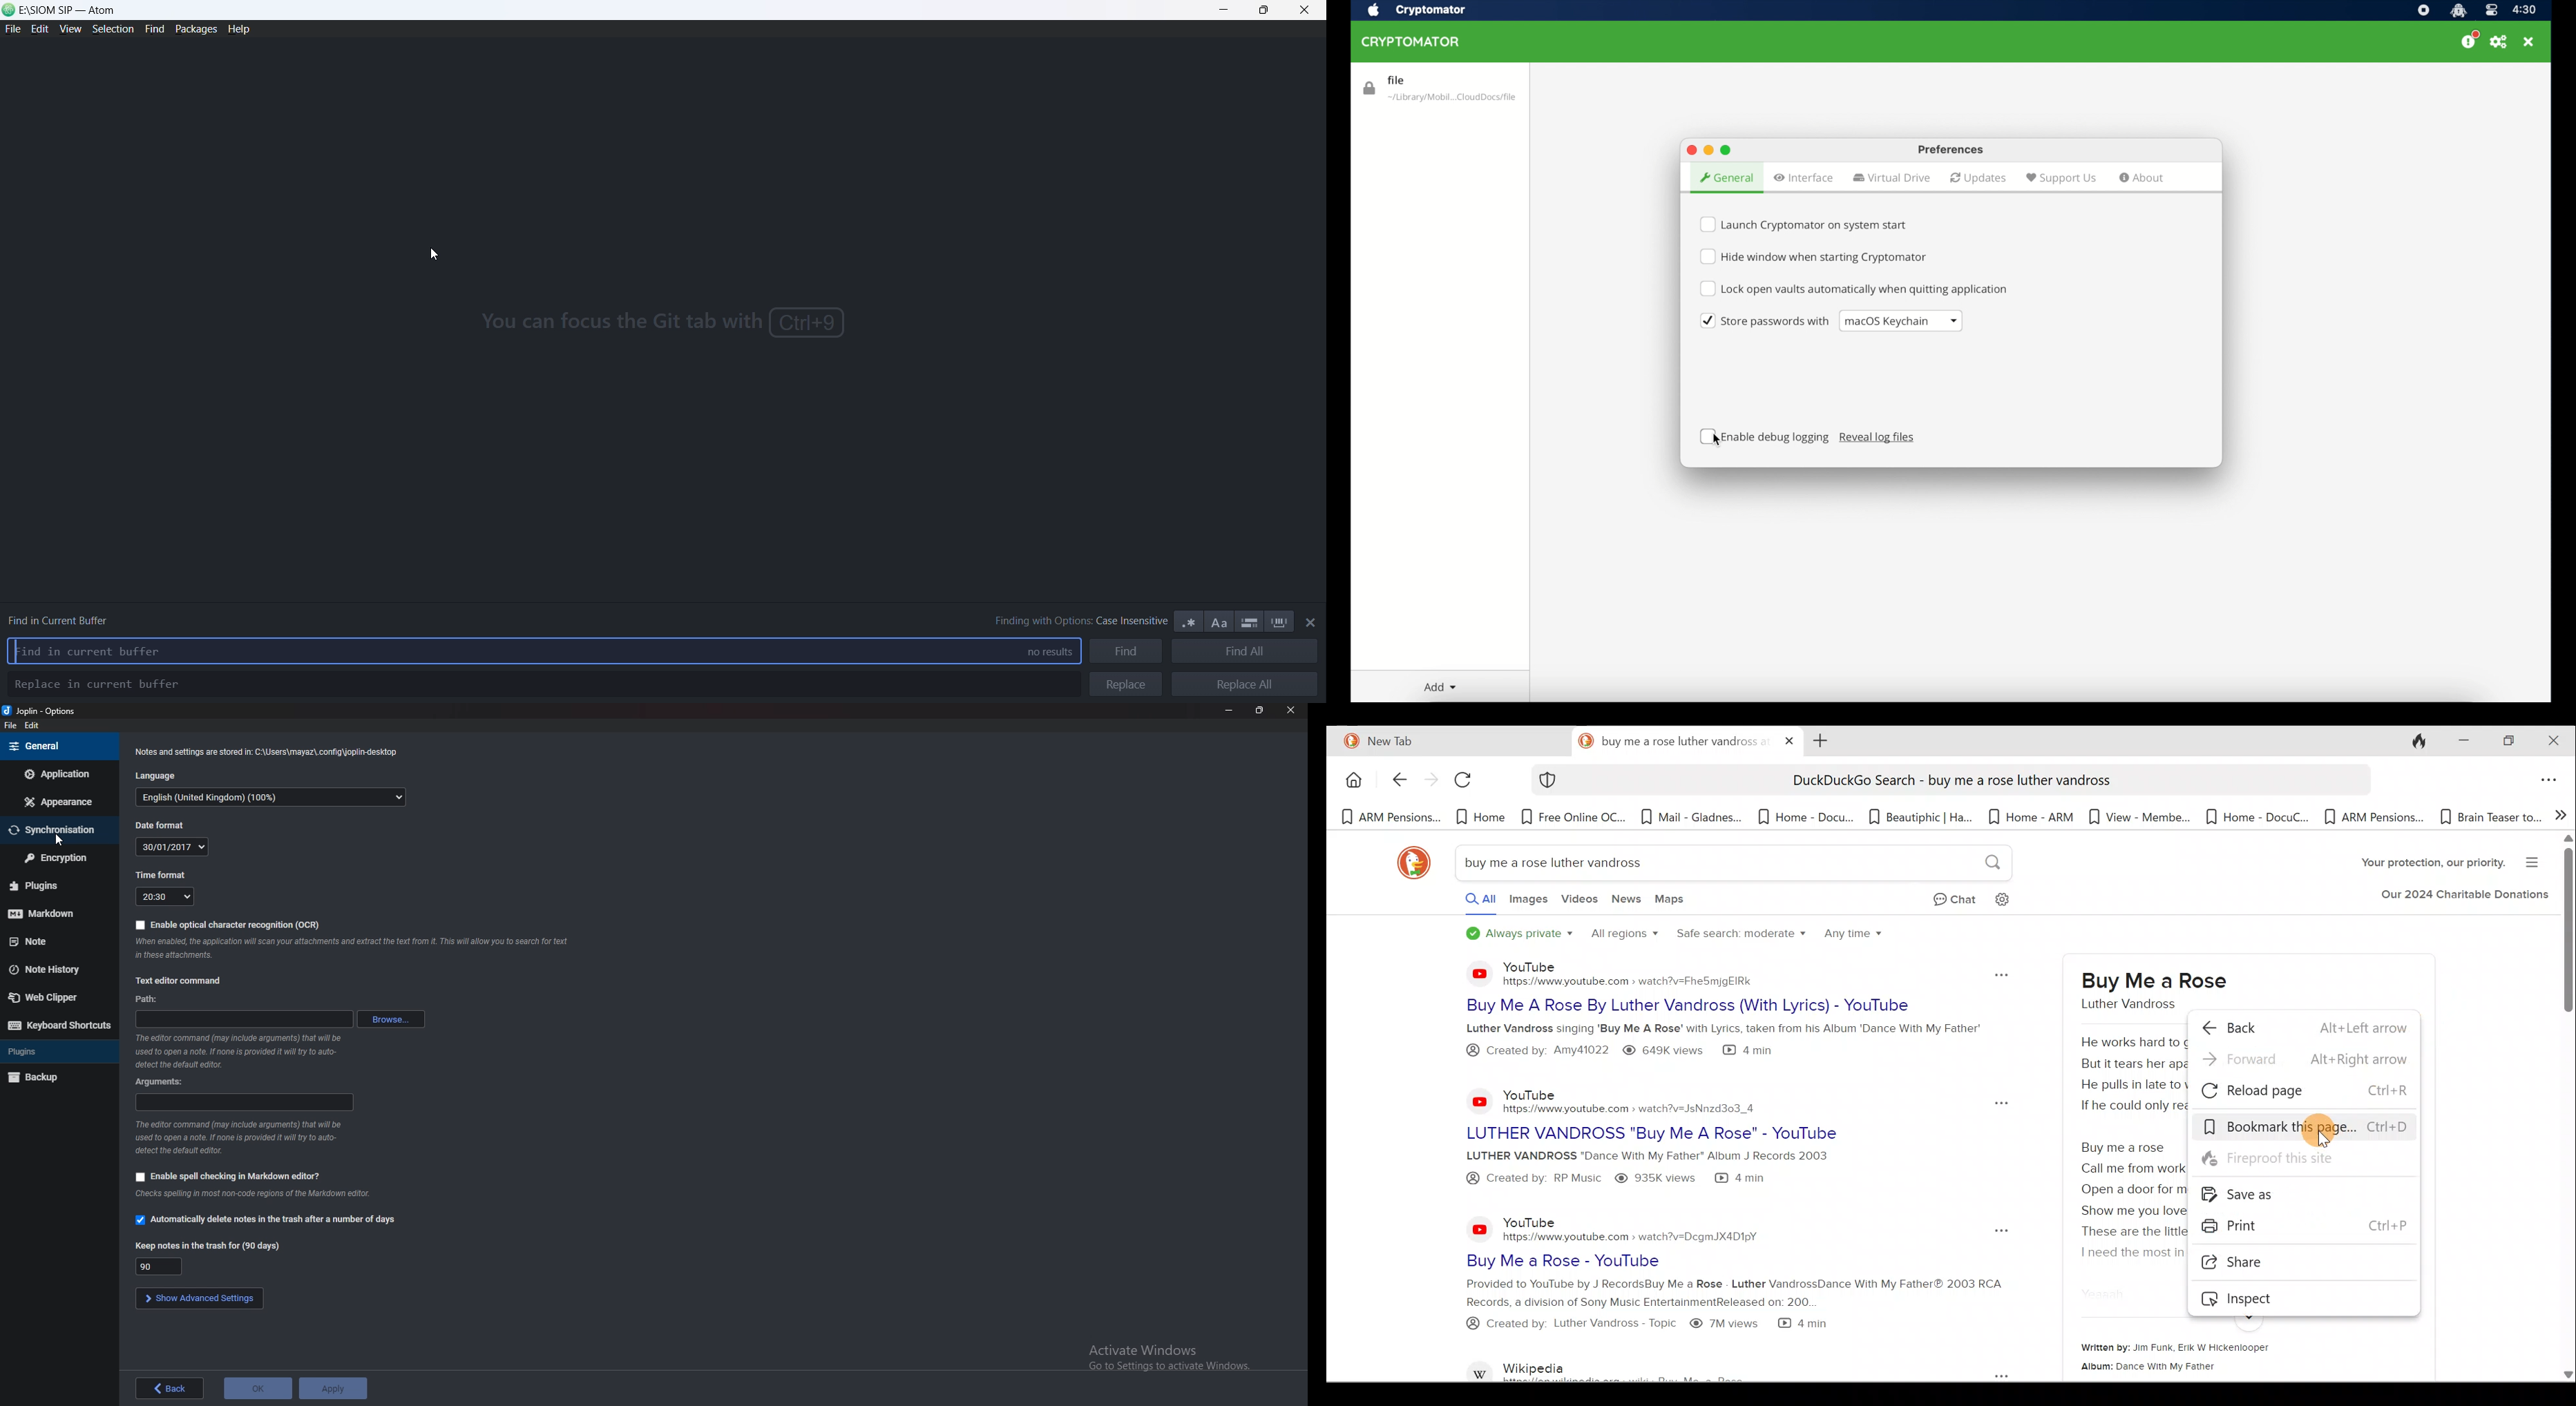 Image resolution: width=2576 pixels, height=1428 pixels. I want to click on enable spell check, so click(228, 1176).